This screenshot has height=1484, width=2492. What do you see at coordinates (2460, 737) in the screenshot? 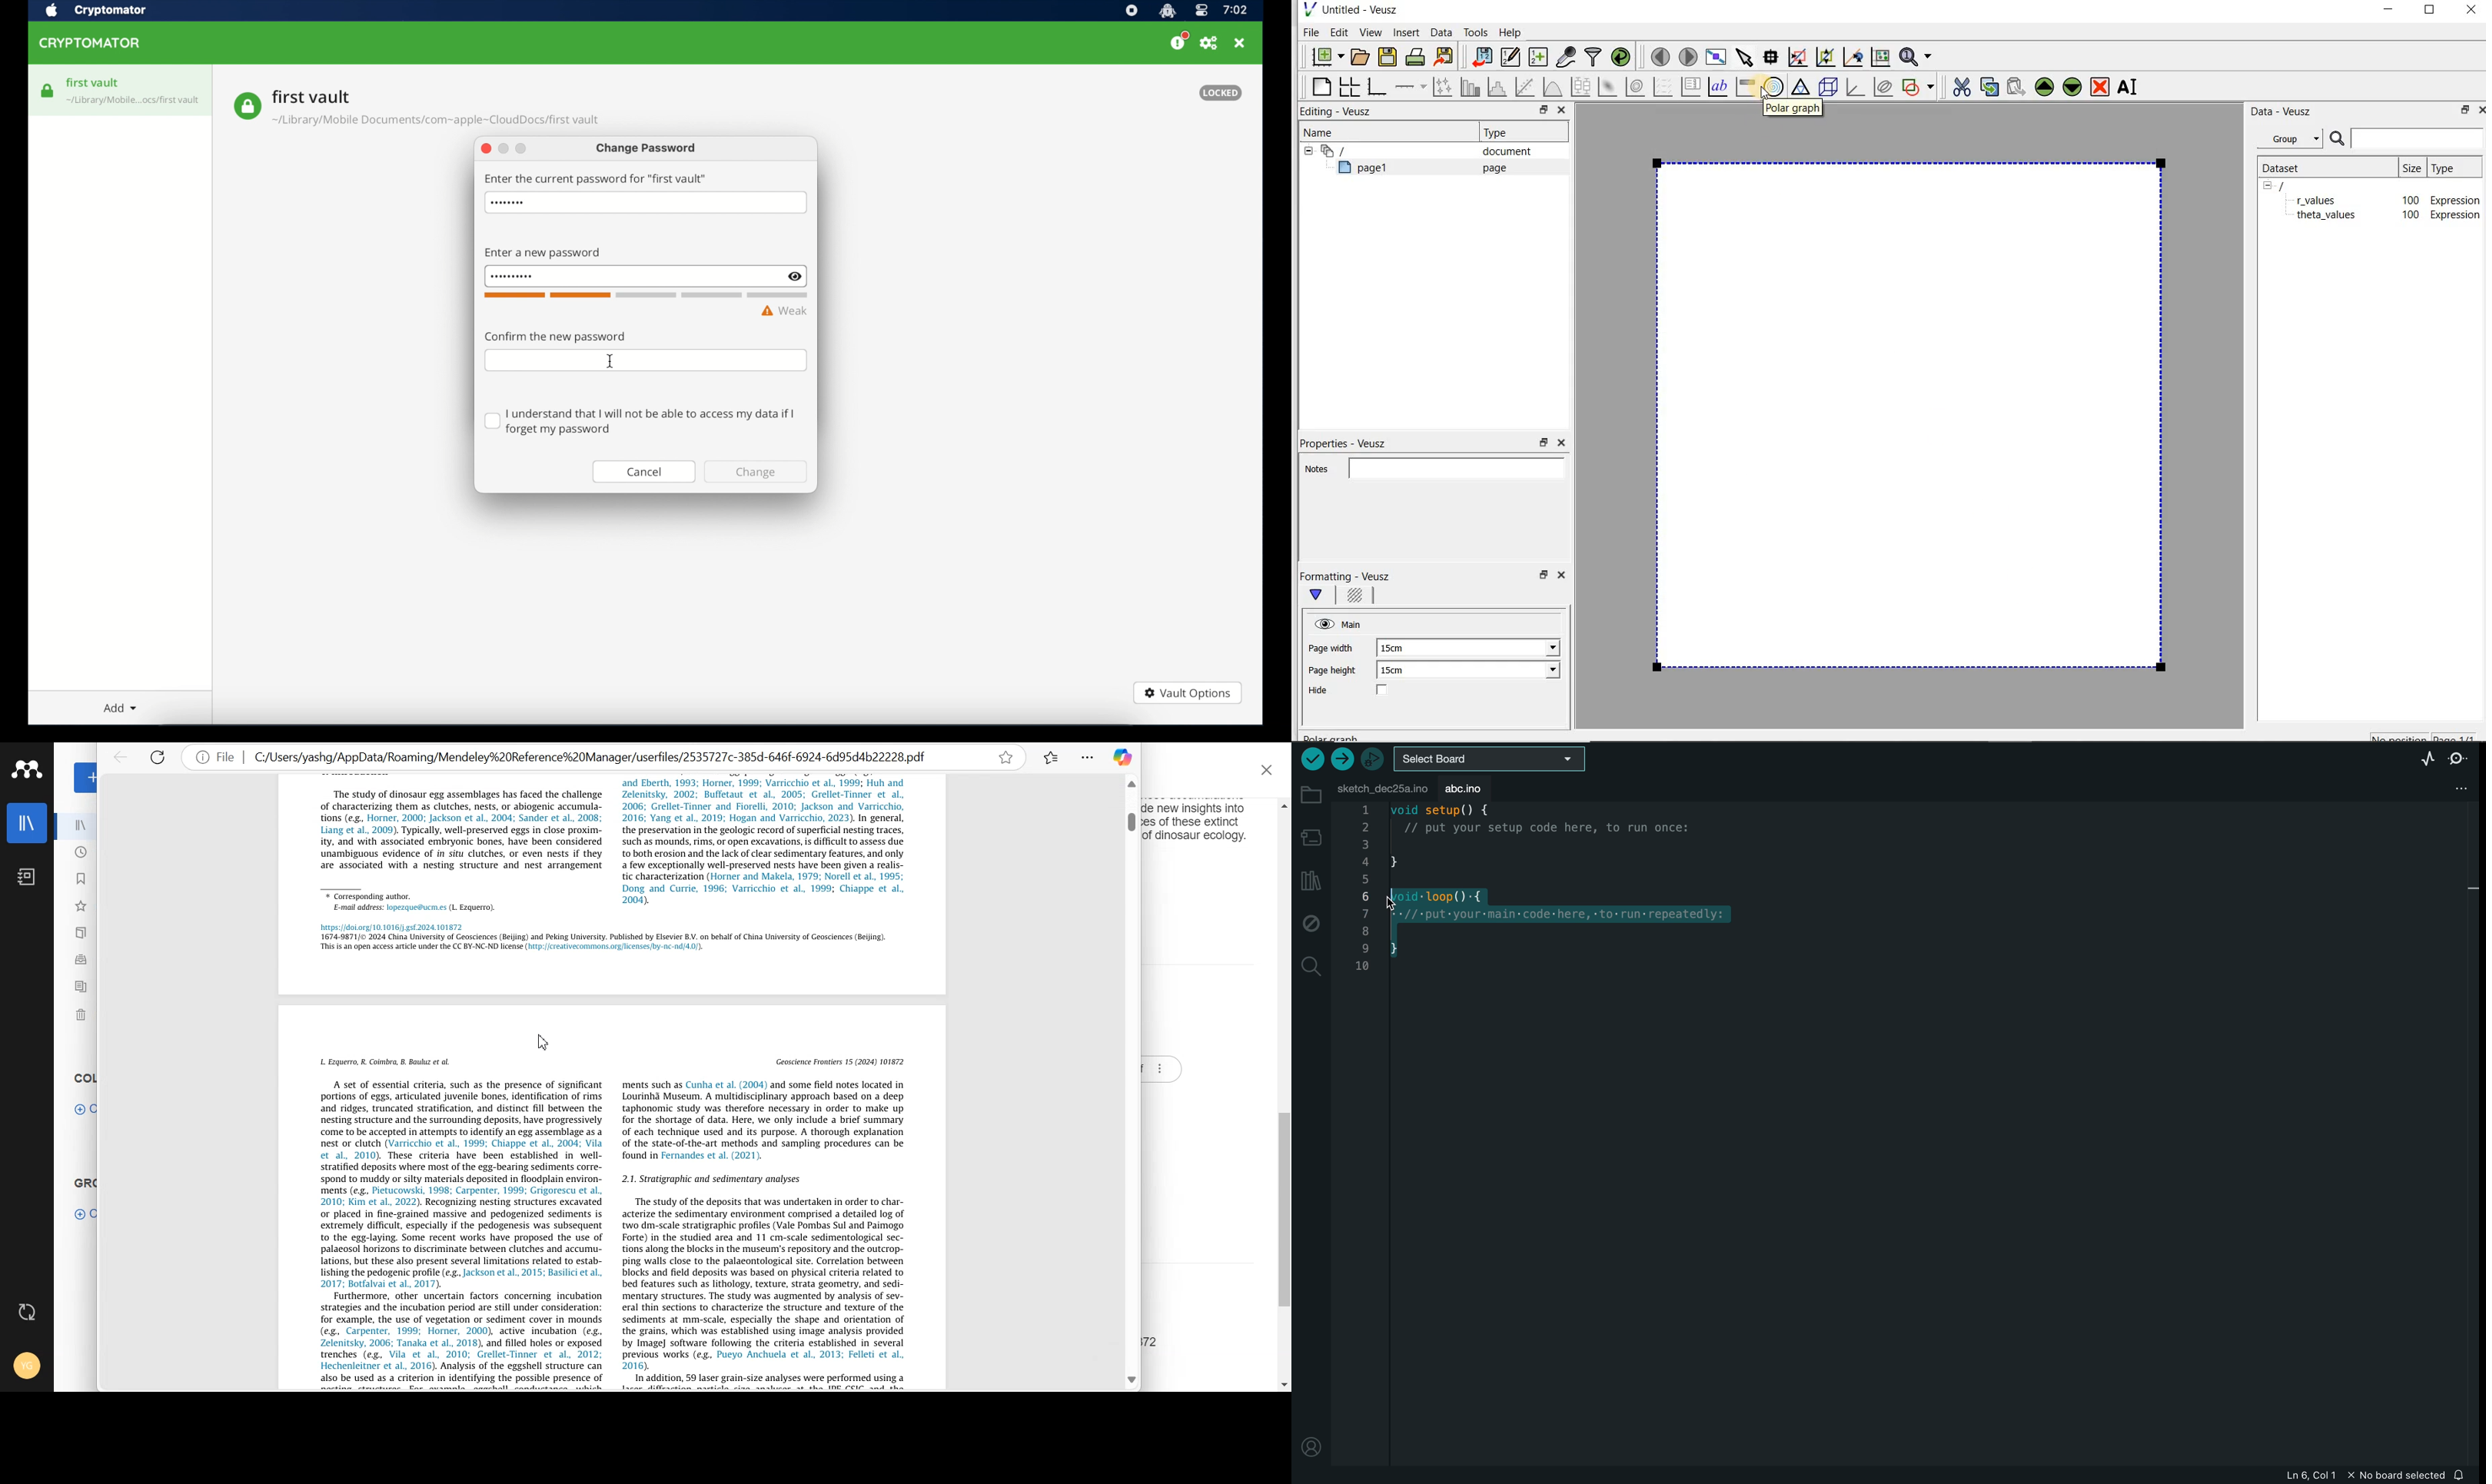
I see `page1/1` at bounding box center [2460, 737].